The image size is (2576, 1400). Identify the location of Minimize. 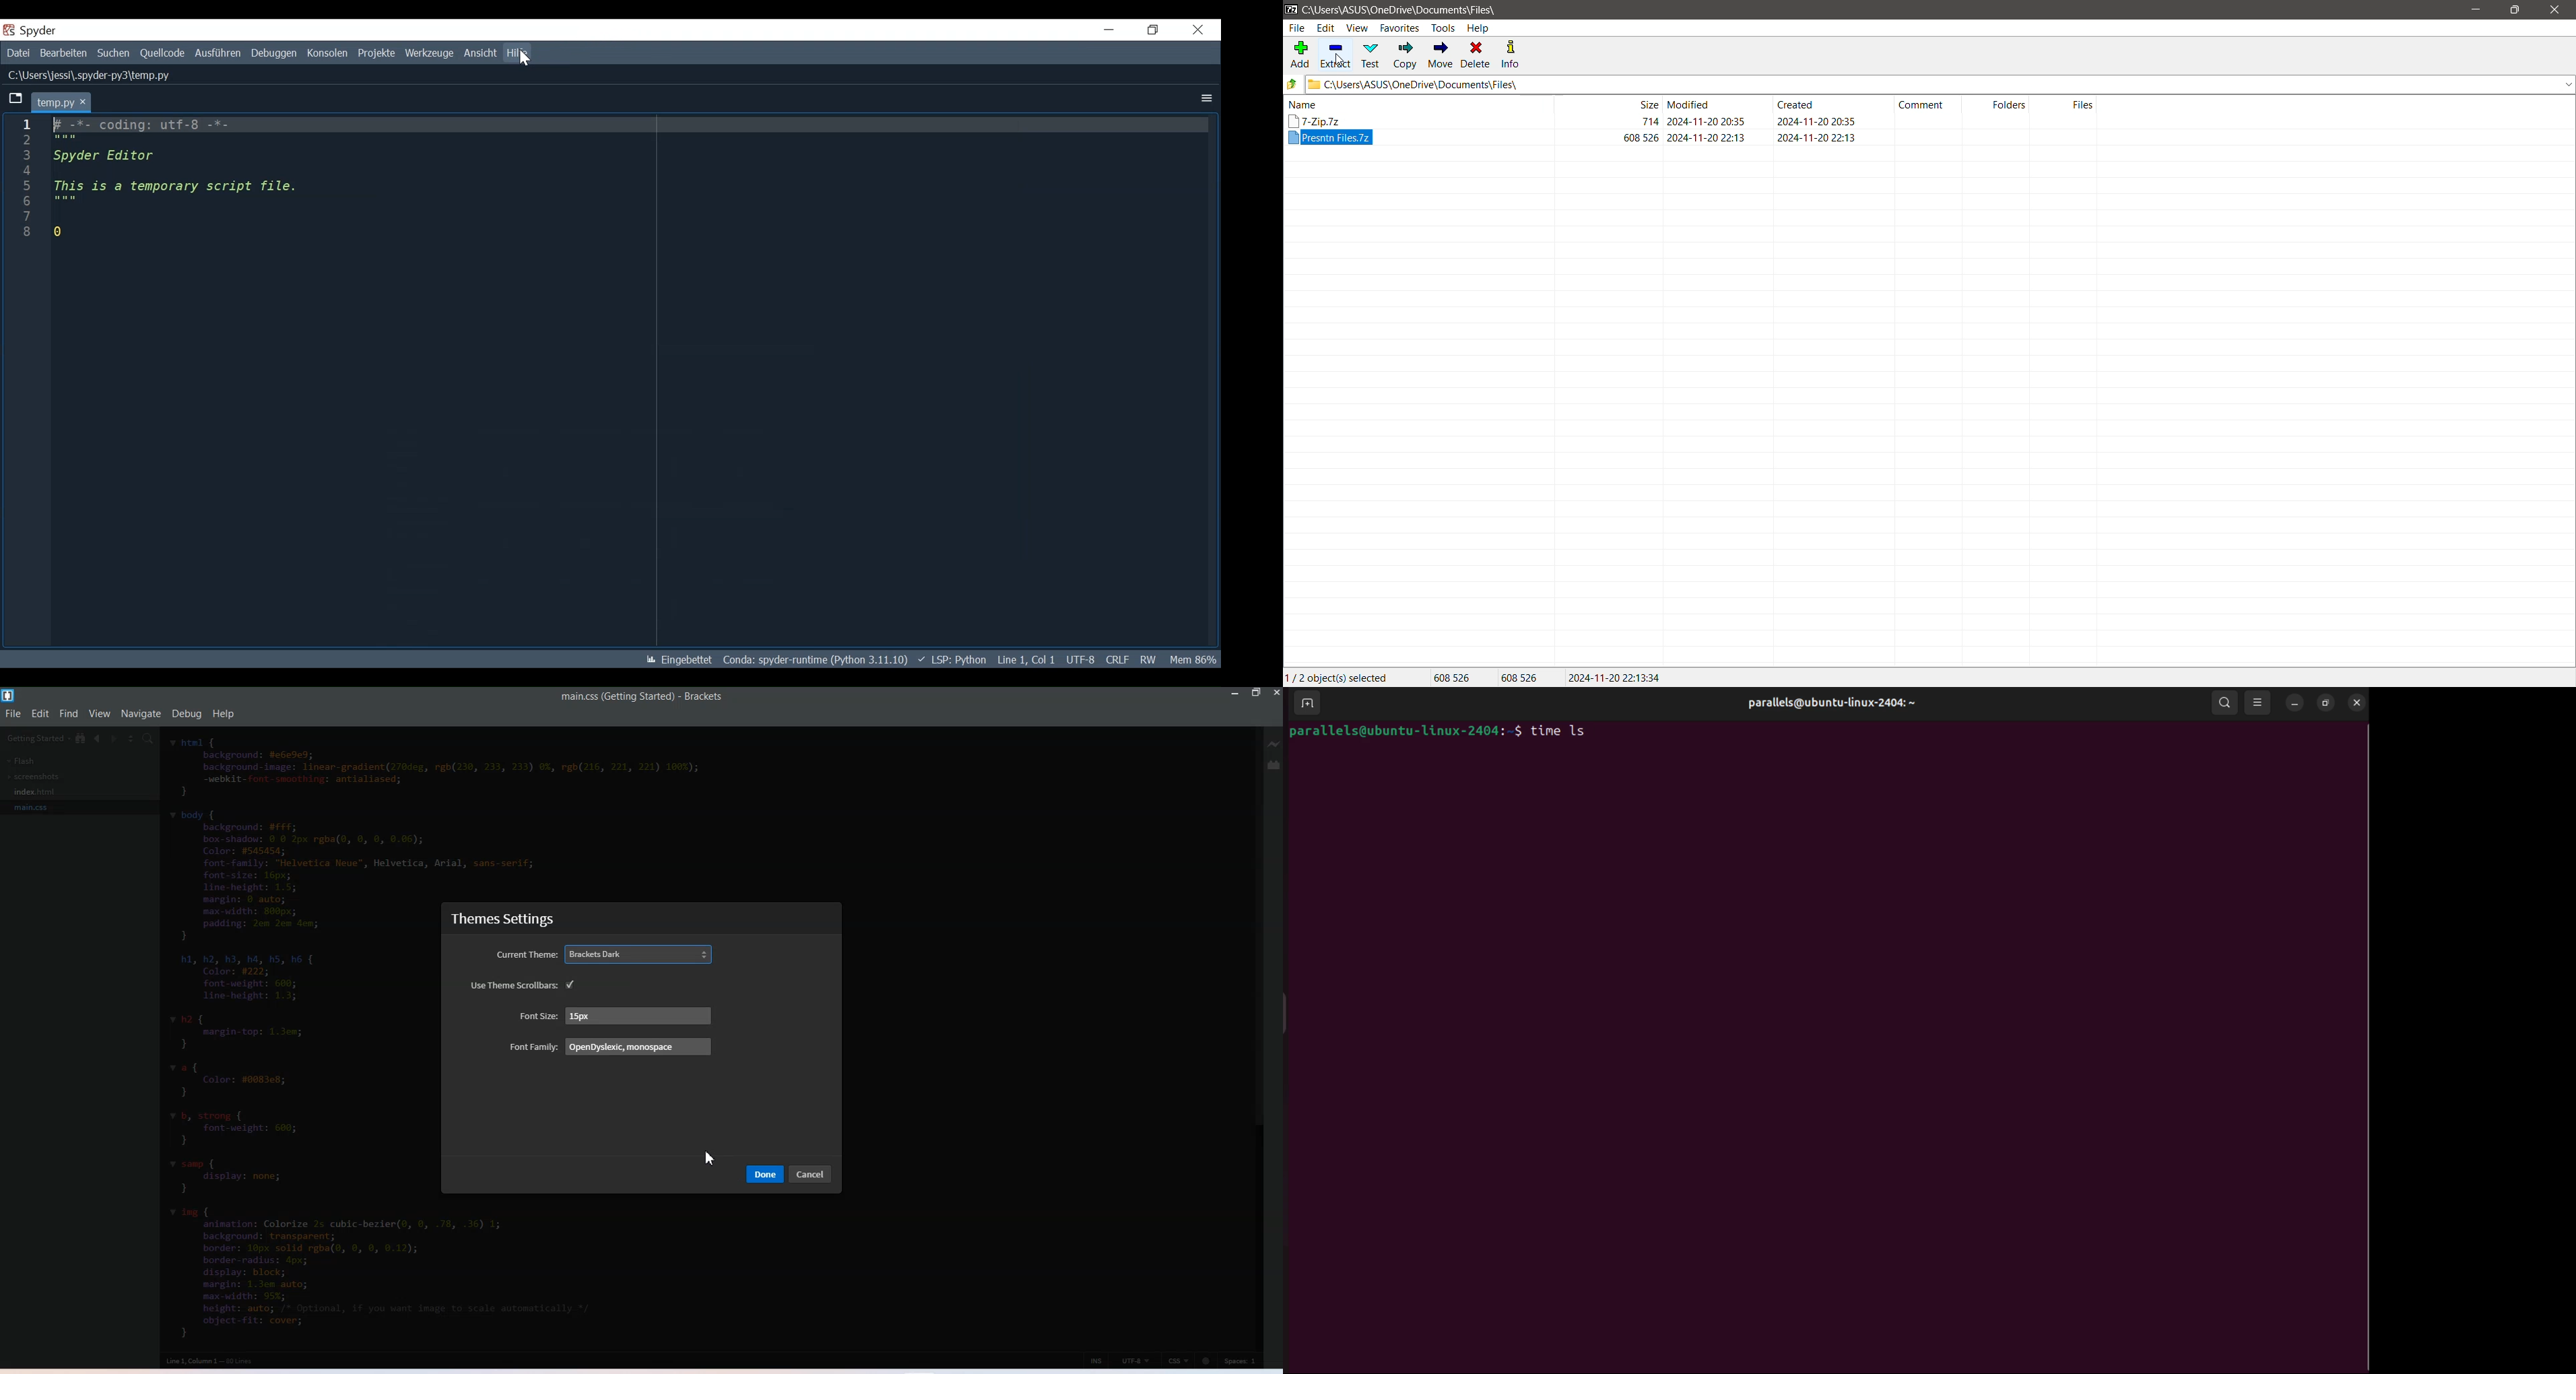
(1109, 30).